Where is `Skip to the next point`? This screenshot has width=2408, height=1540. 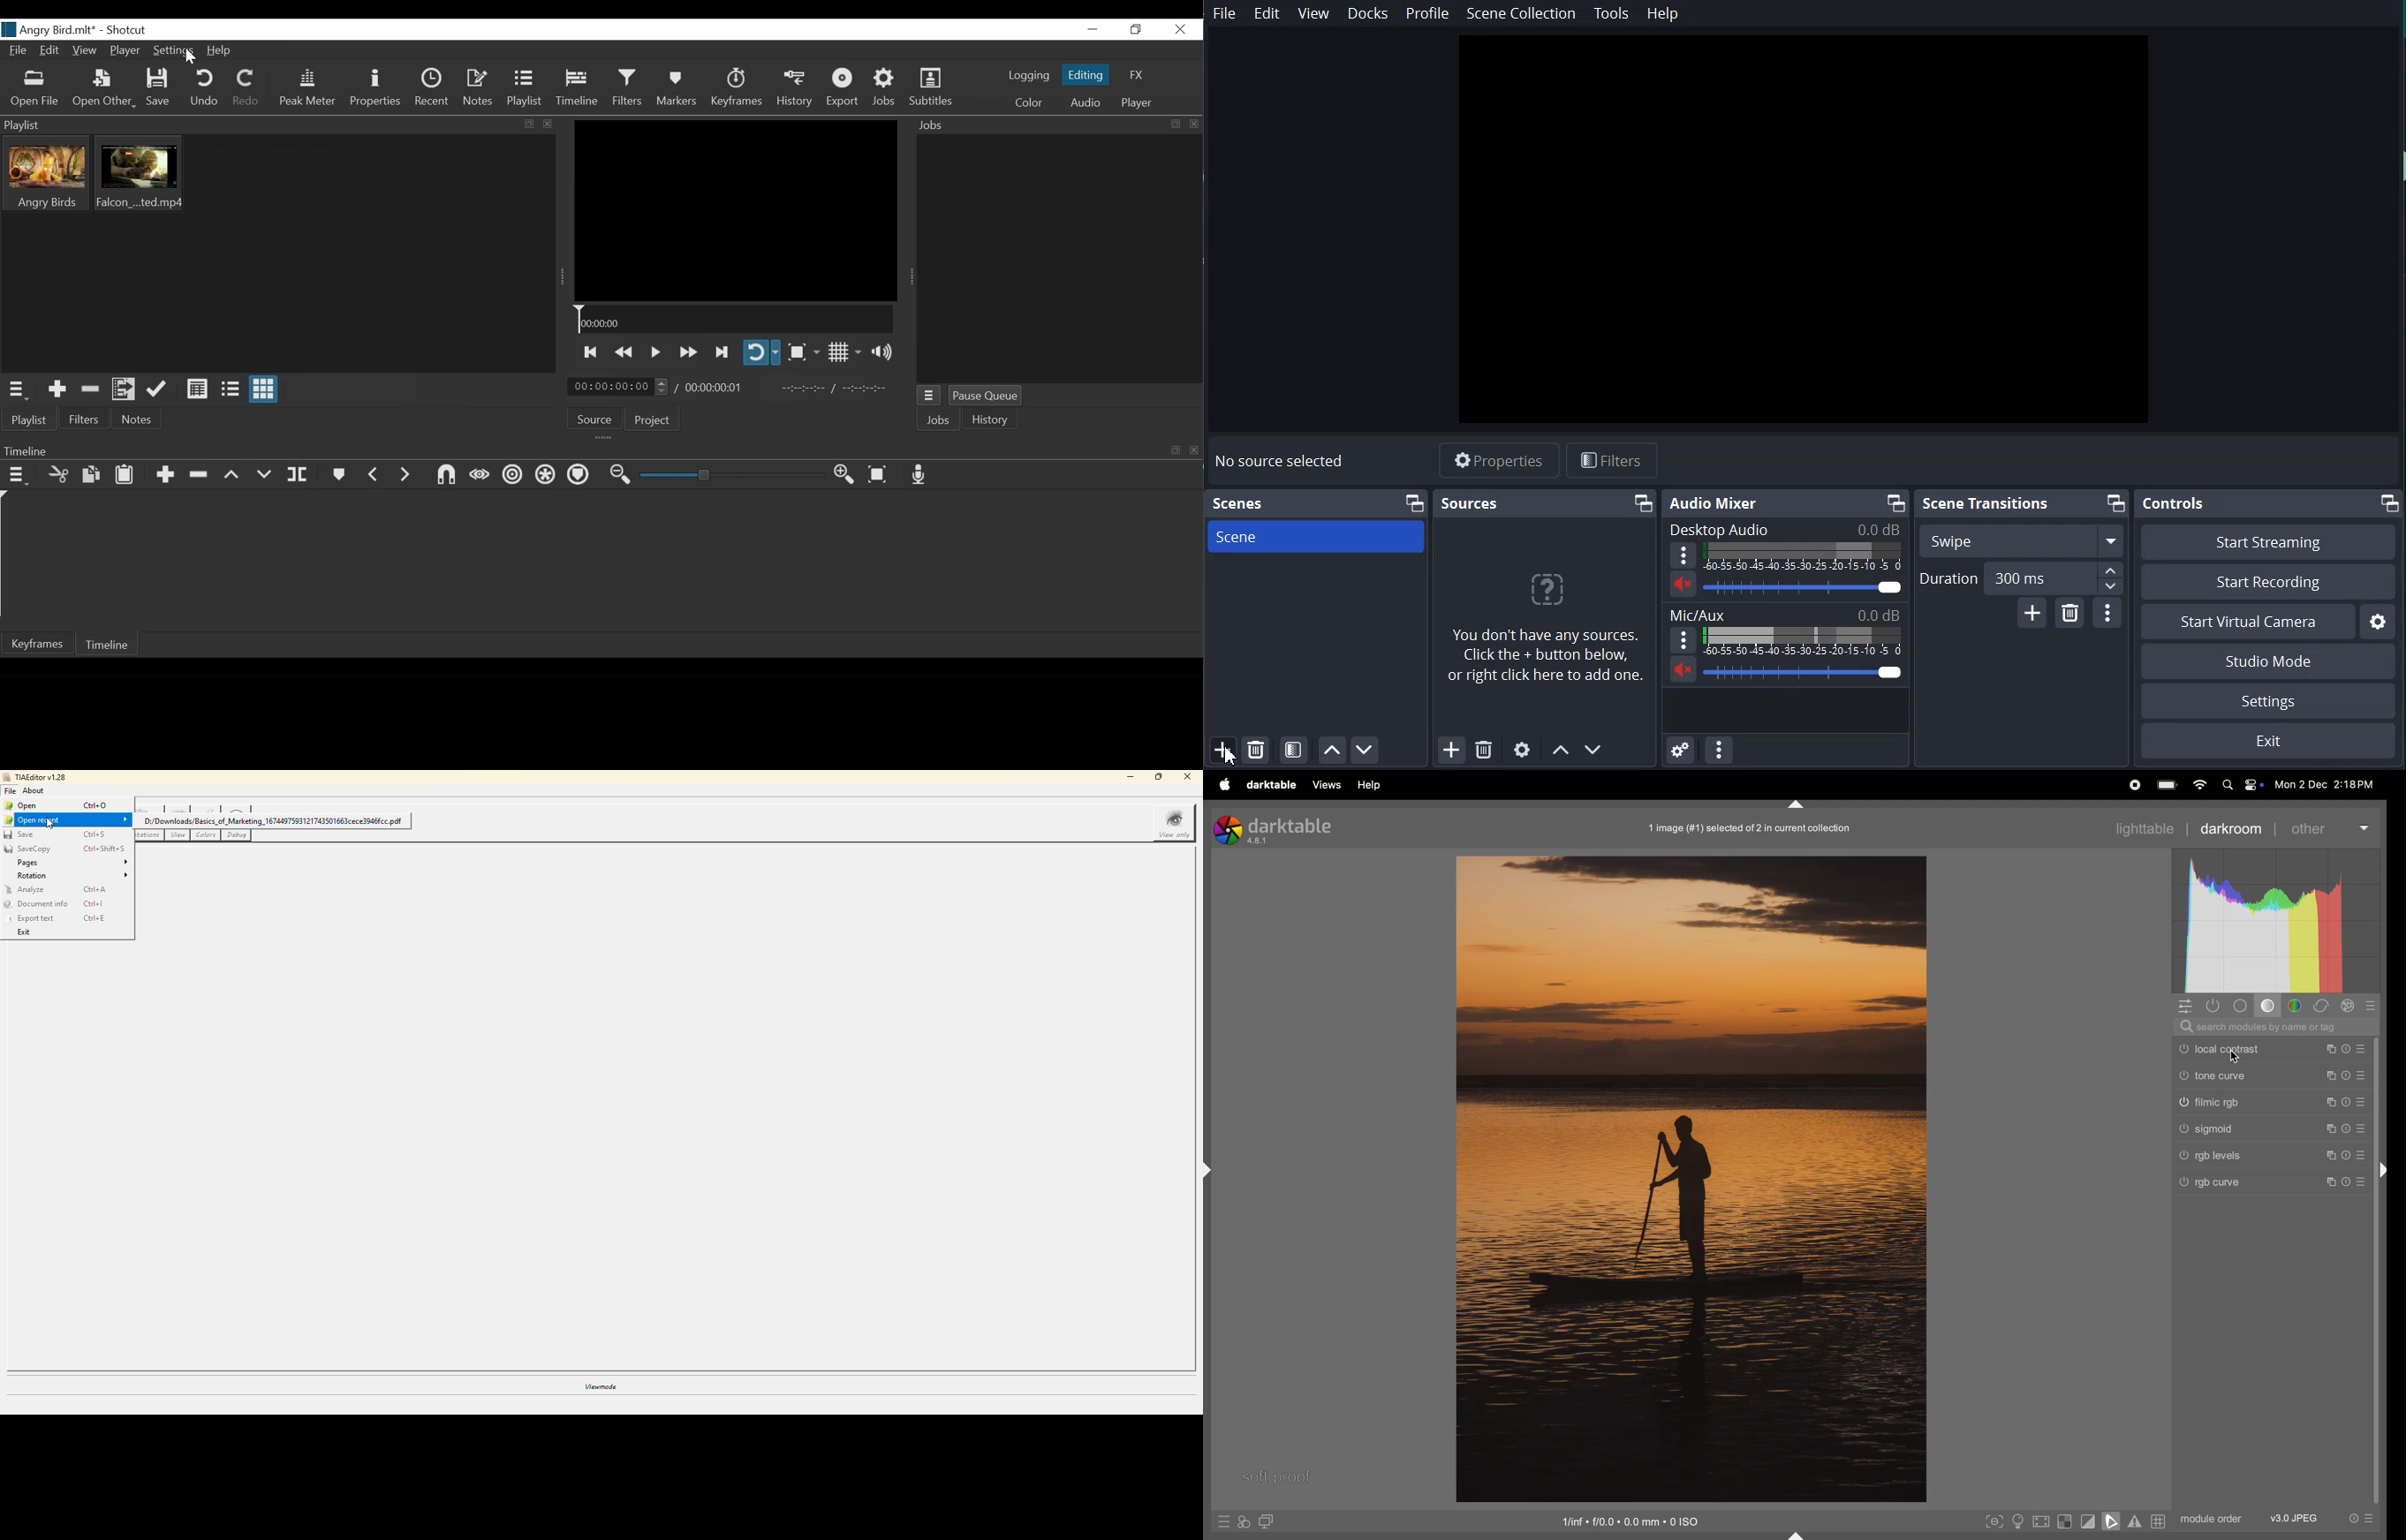 Skip to the next point is located at coordinates (723, 353).